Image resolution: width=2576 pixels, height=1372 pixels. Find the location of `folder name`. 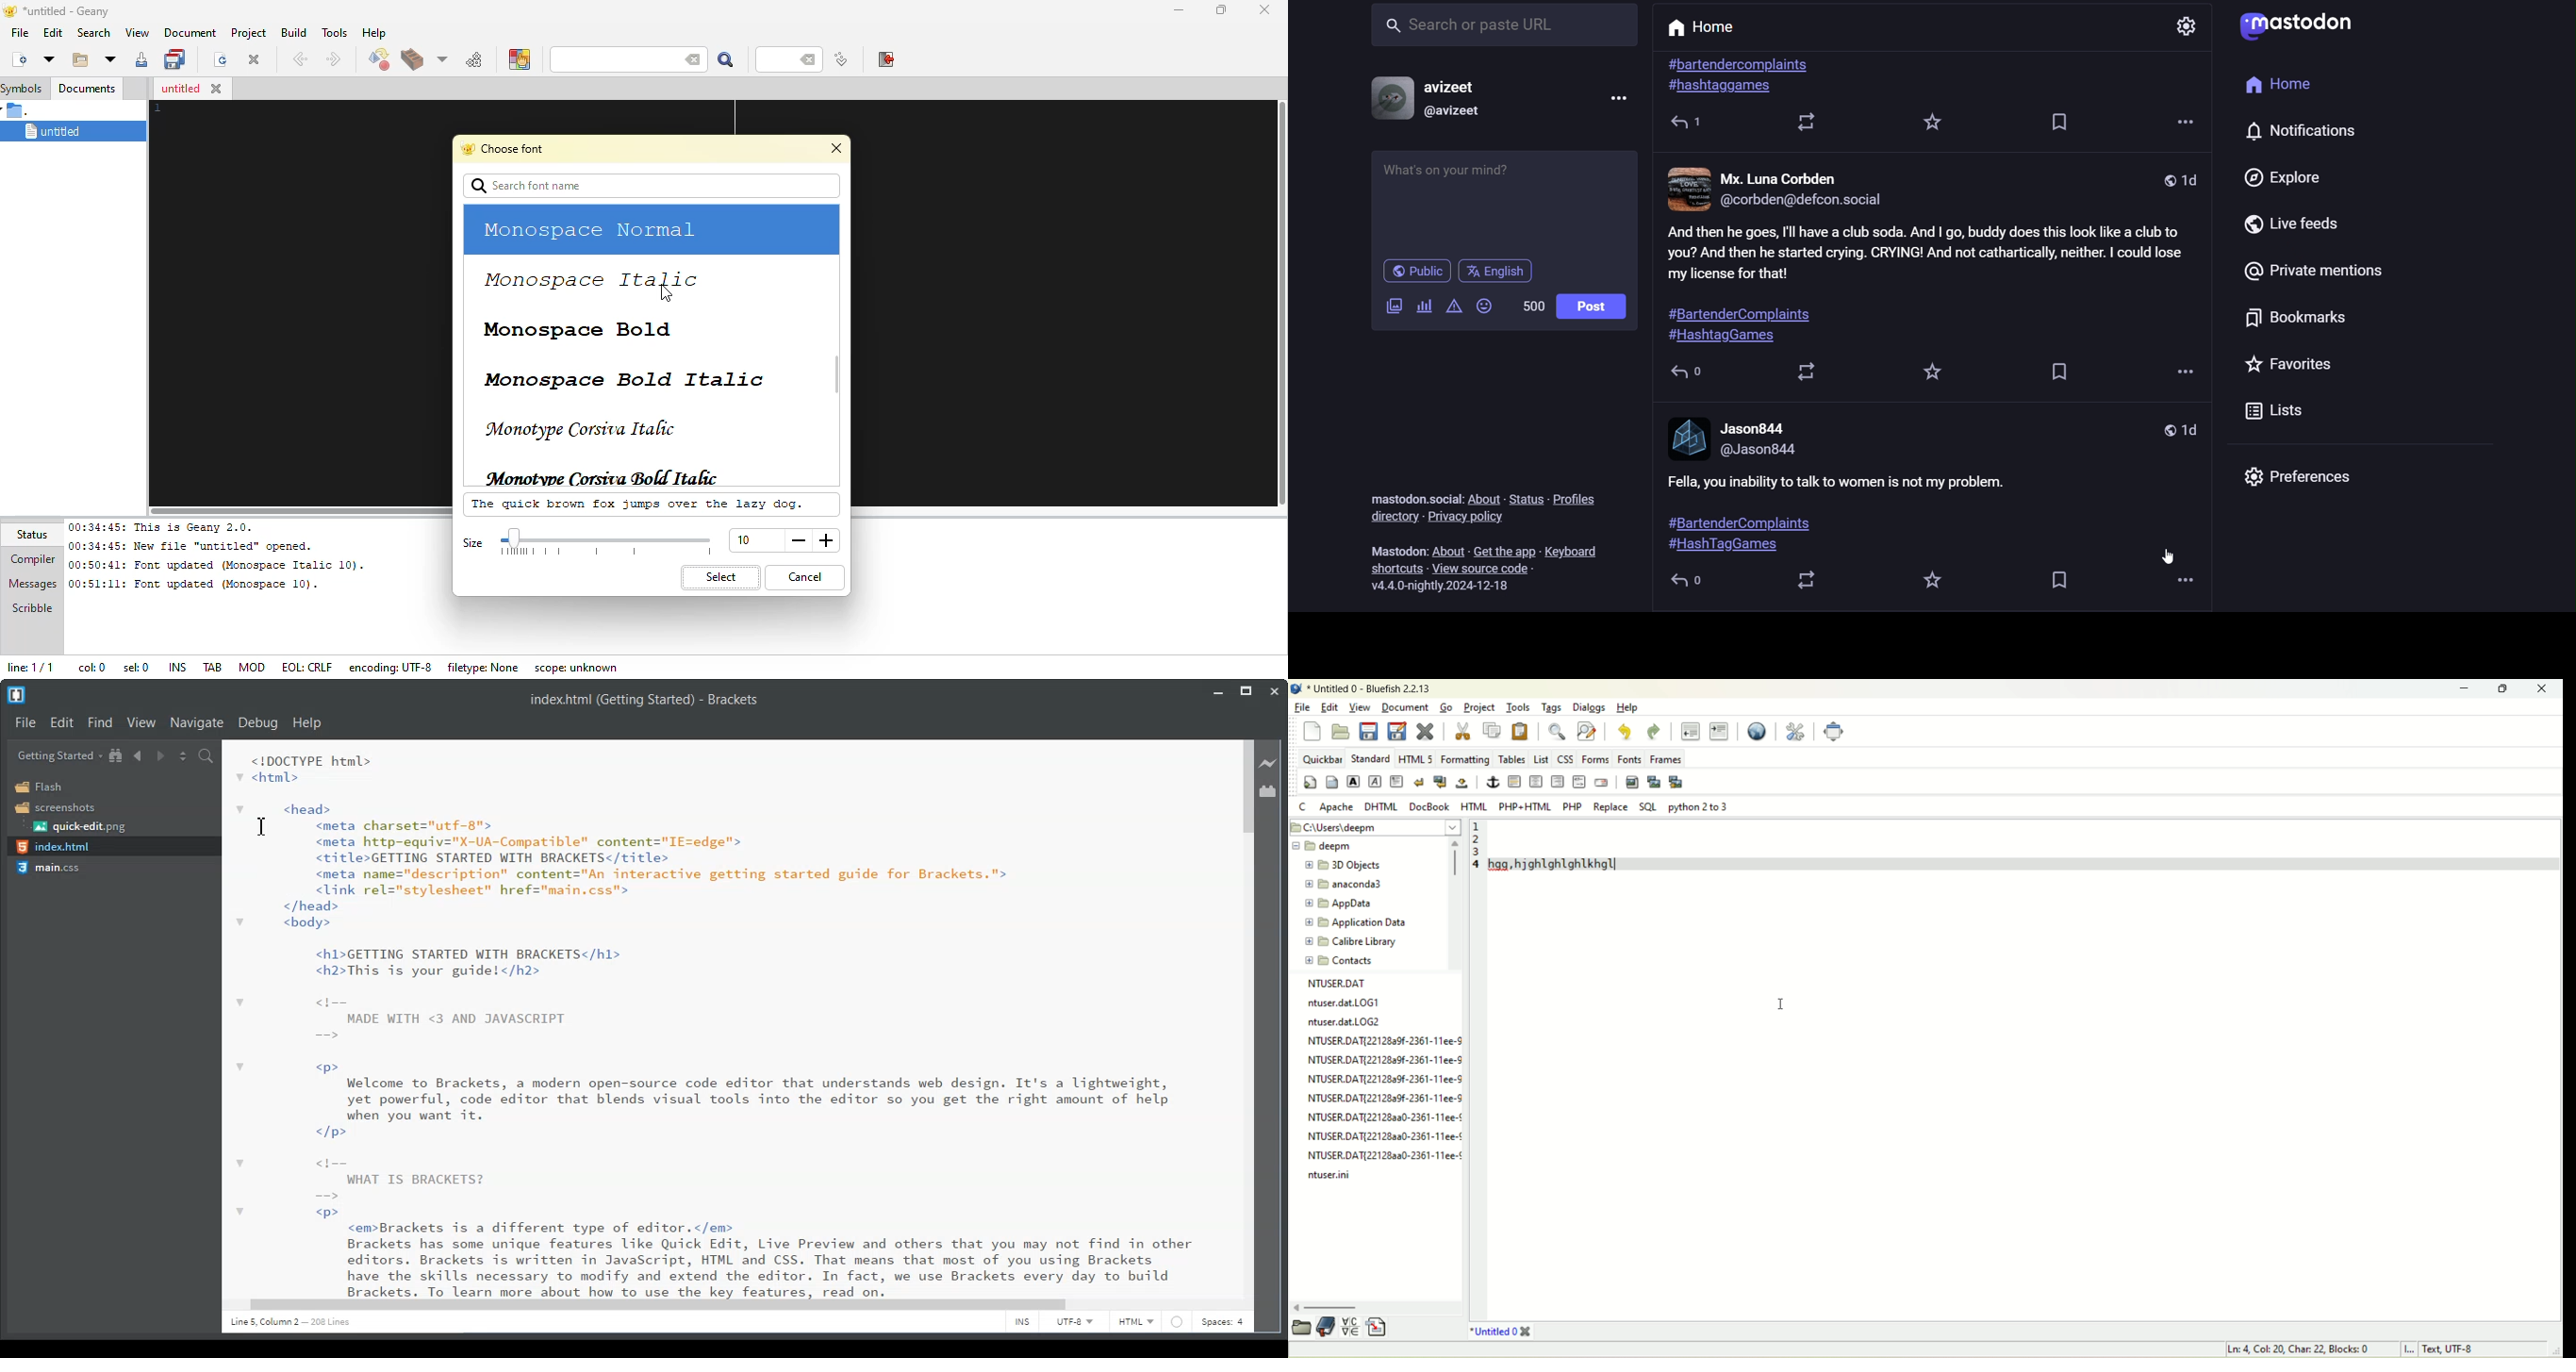

folder name is located at coordinates (1354, 959).